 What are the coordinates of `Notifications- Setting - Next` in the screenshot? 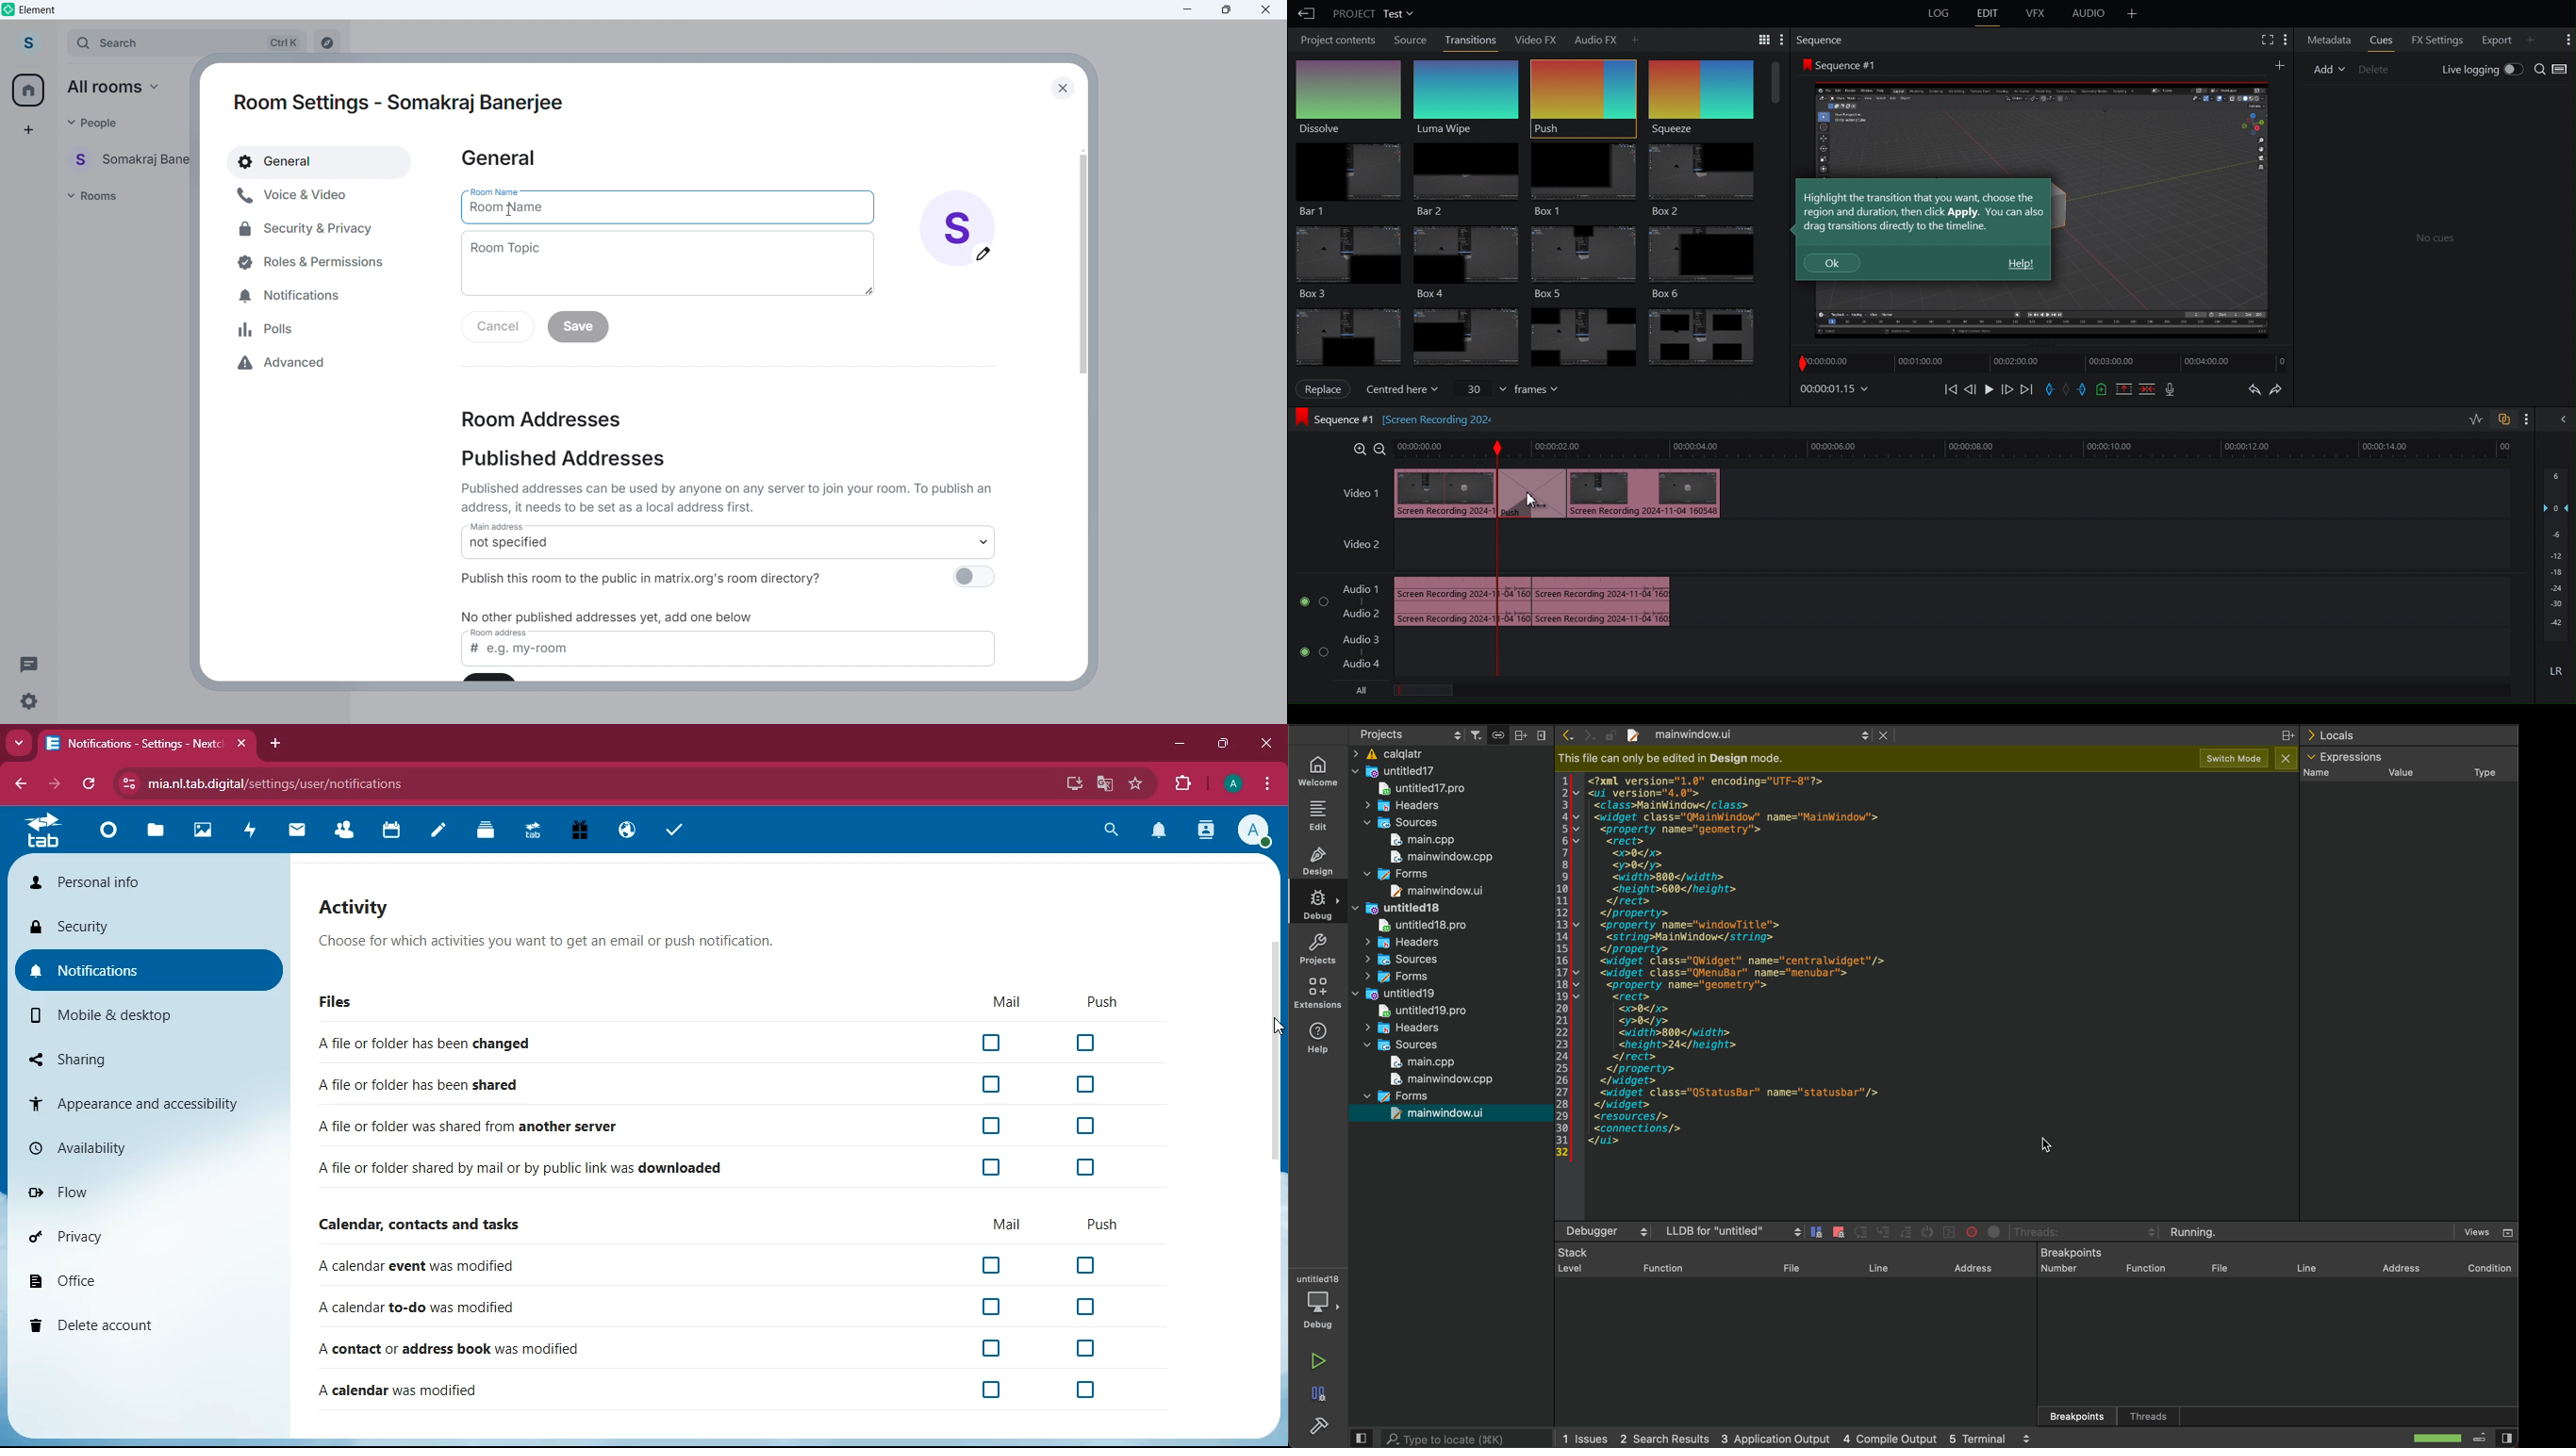 It's located at (137, 745).